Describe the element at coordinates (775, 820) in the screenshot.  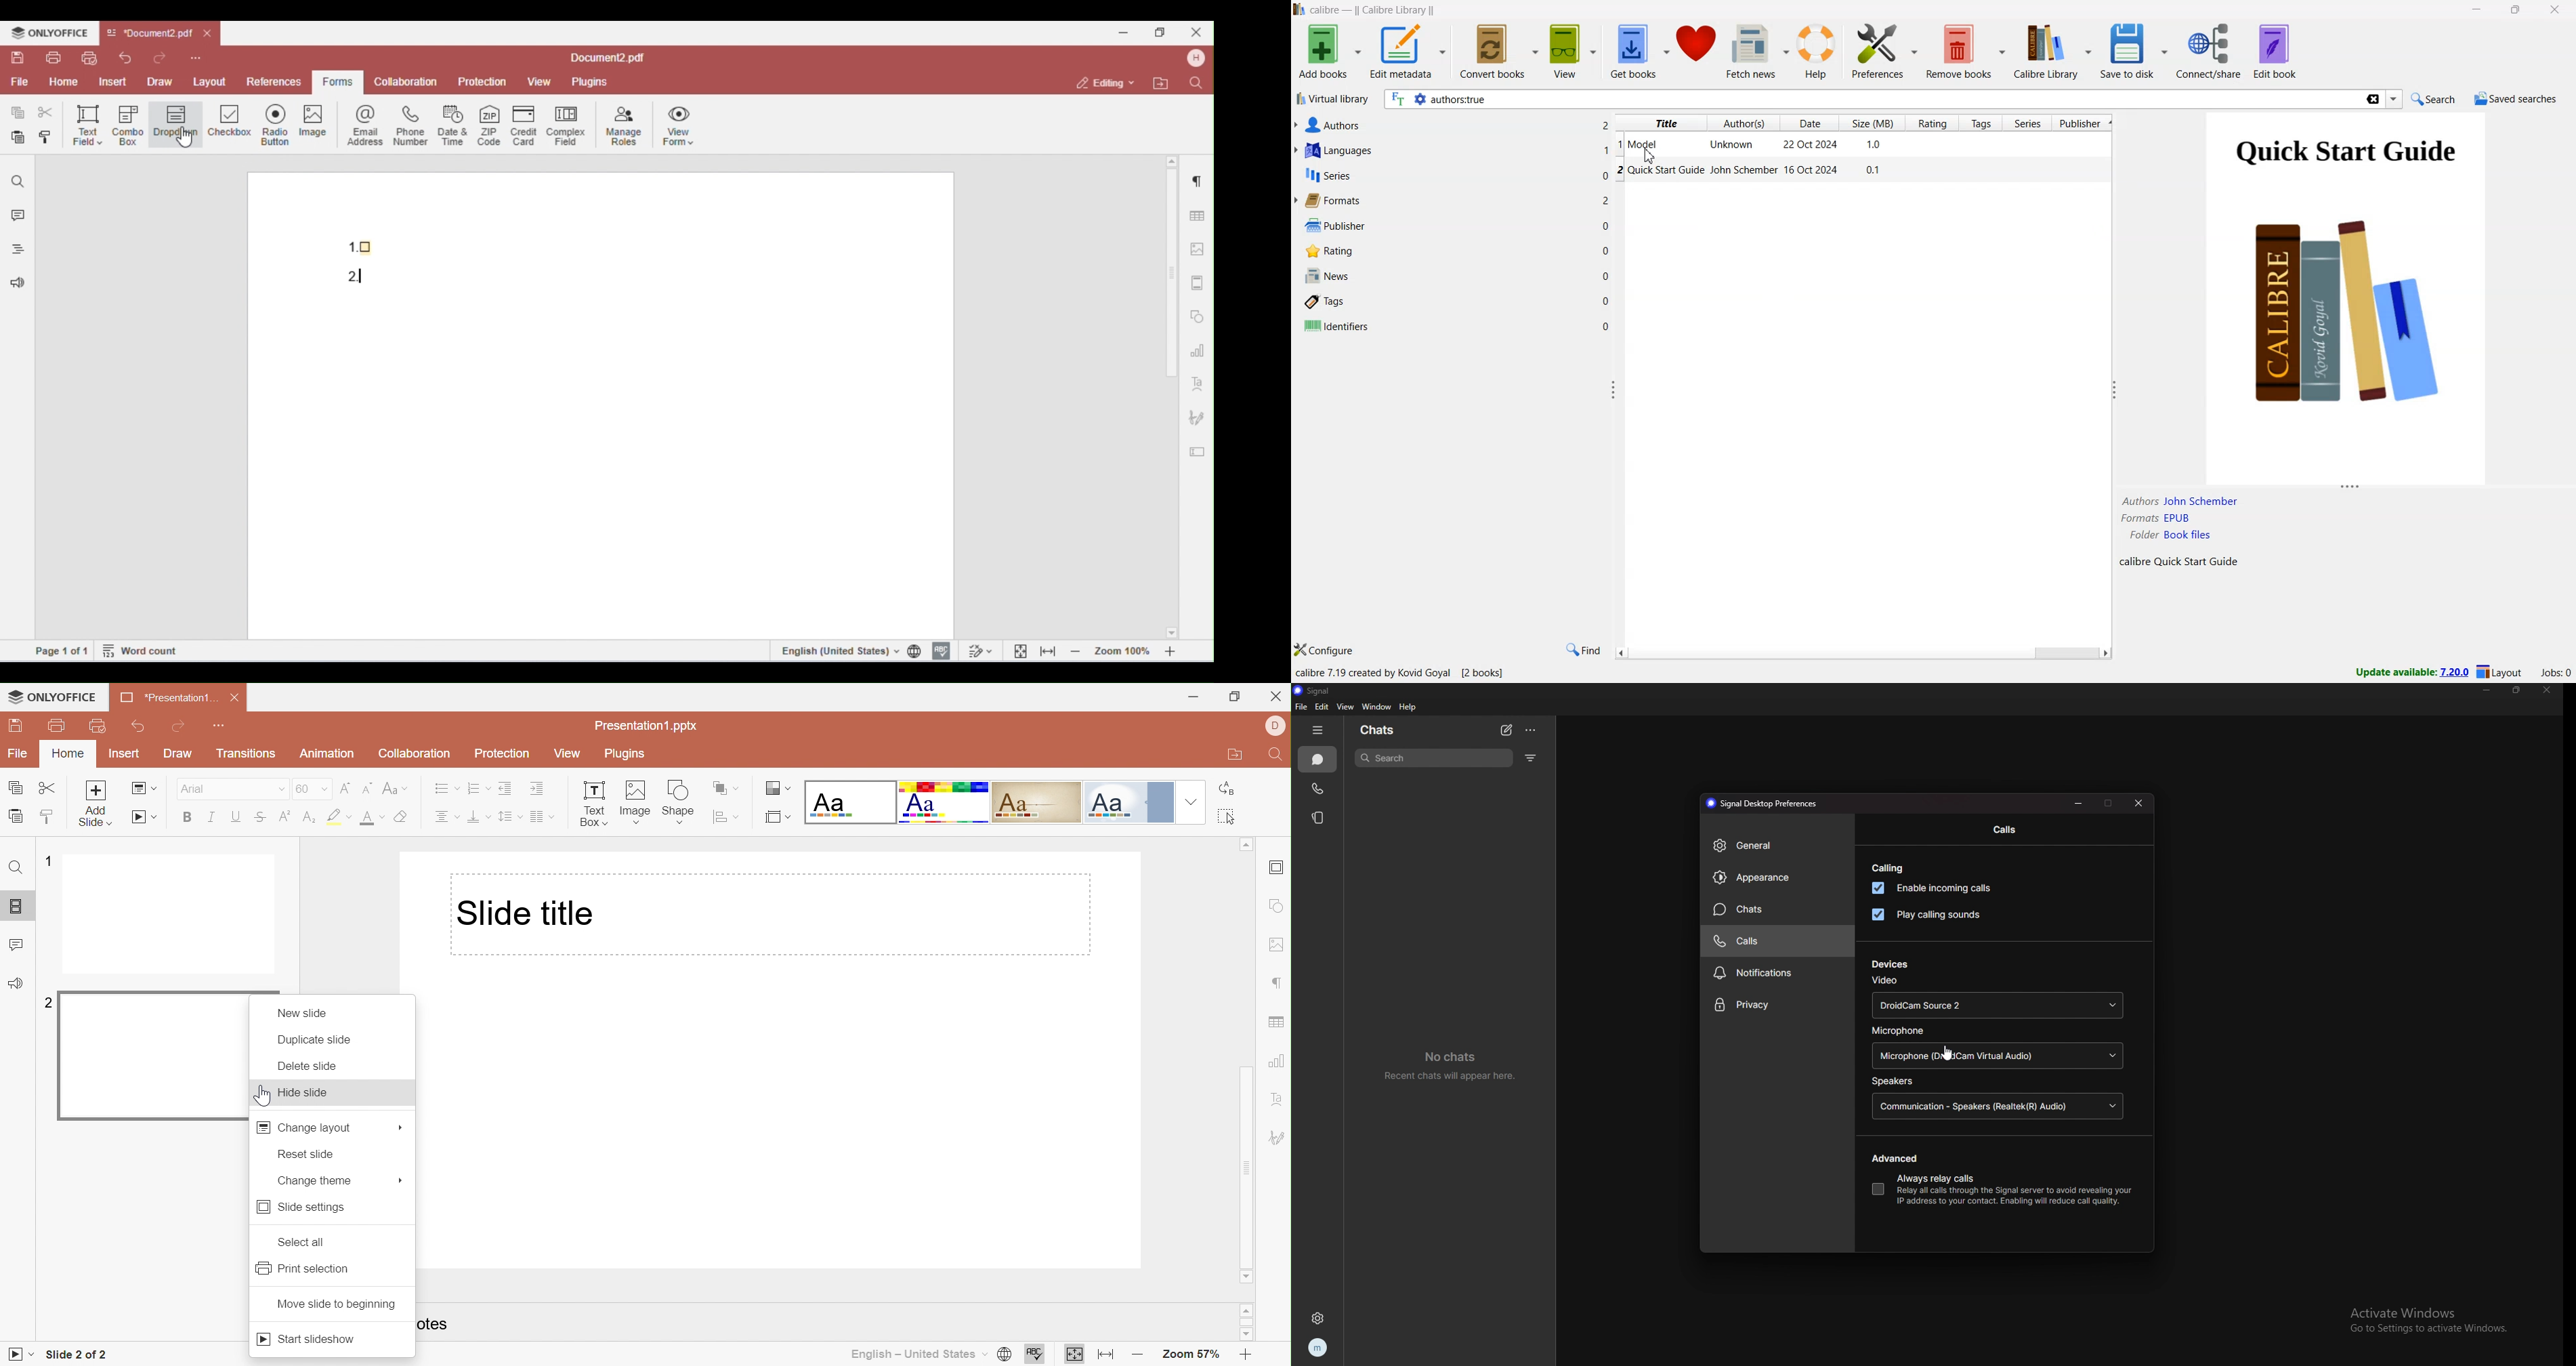
I see `Select slide size` at that location.